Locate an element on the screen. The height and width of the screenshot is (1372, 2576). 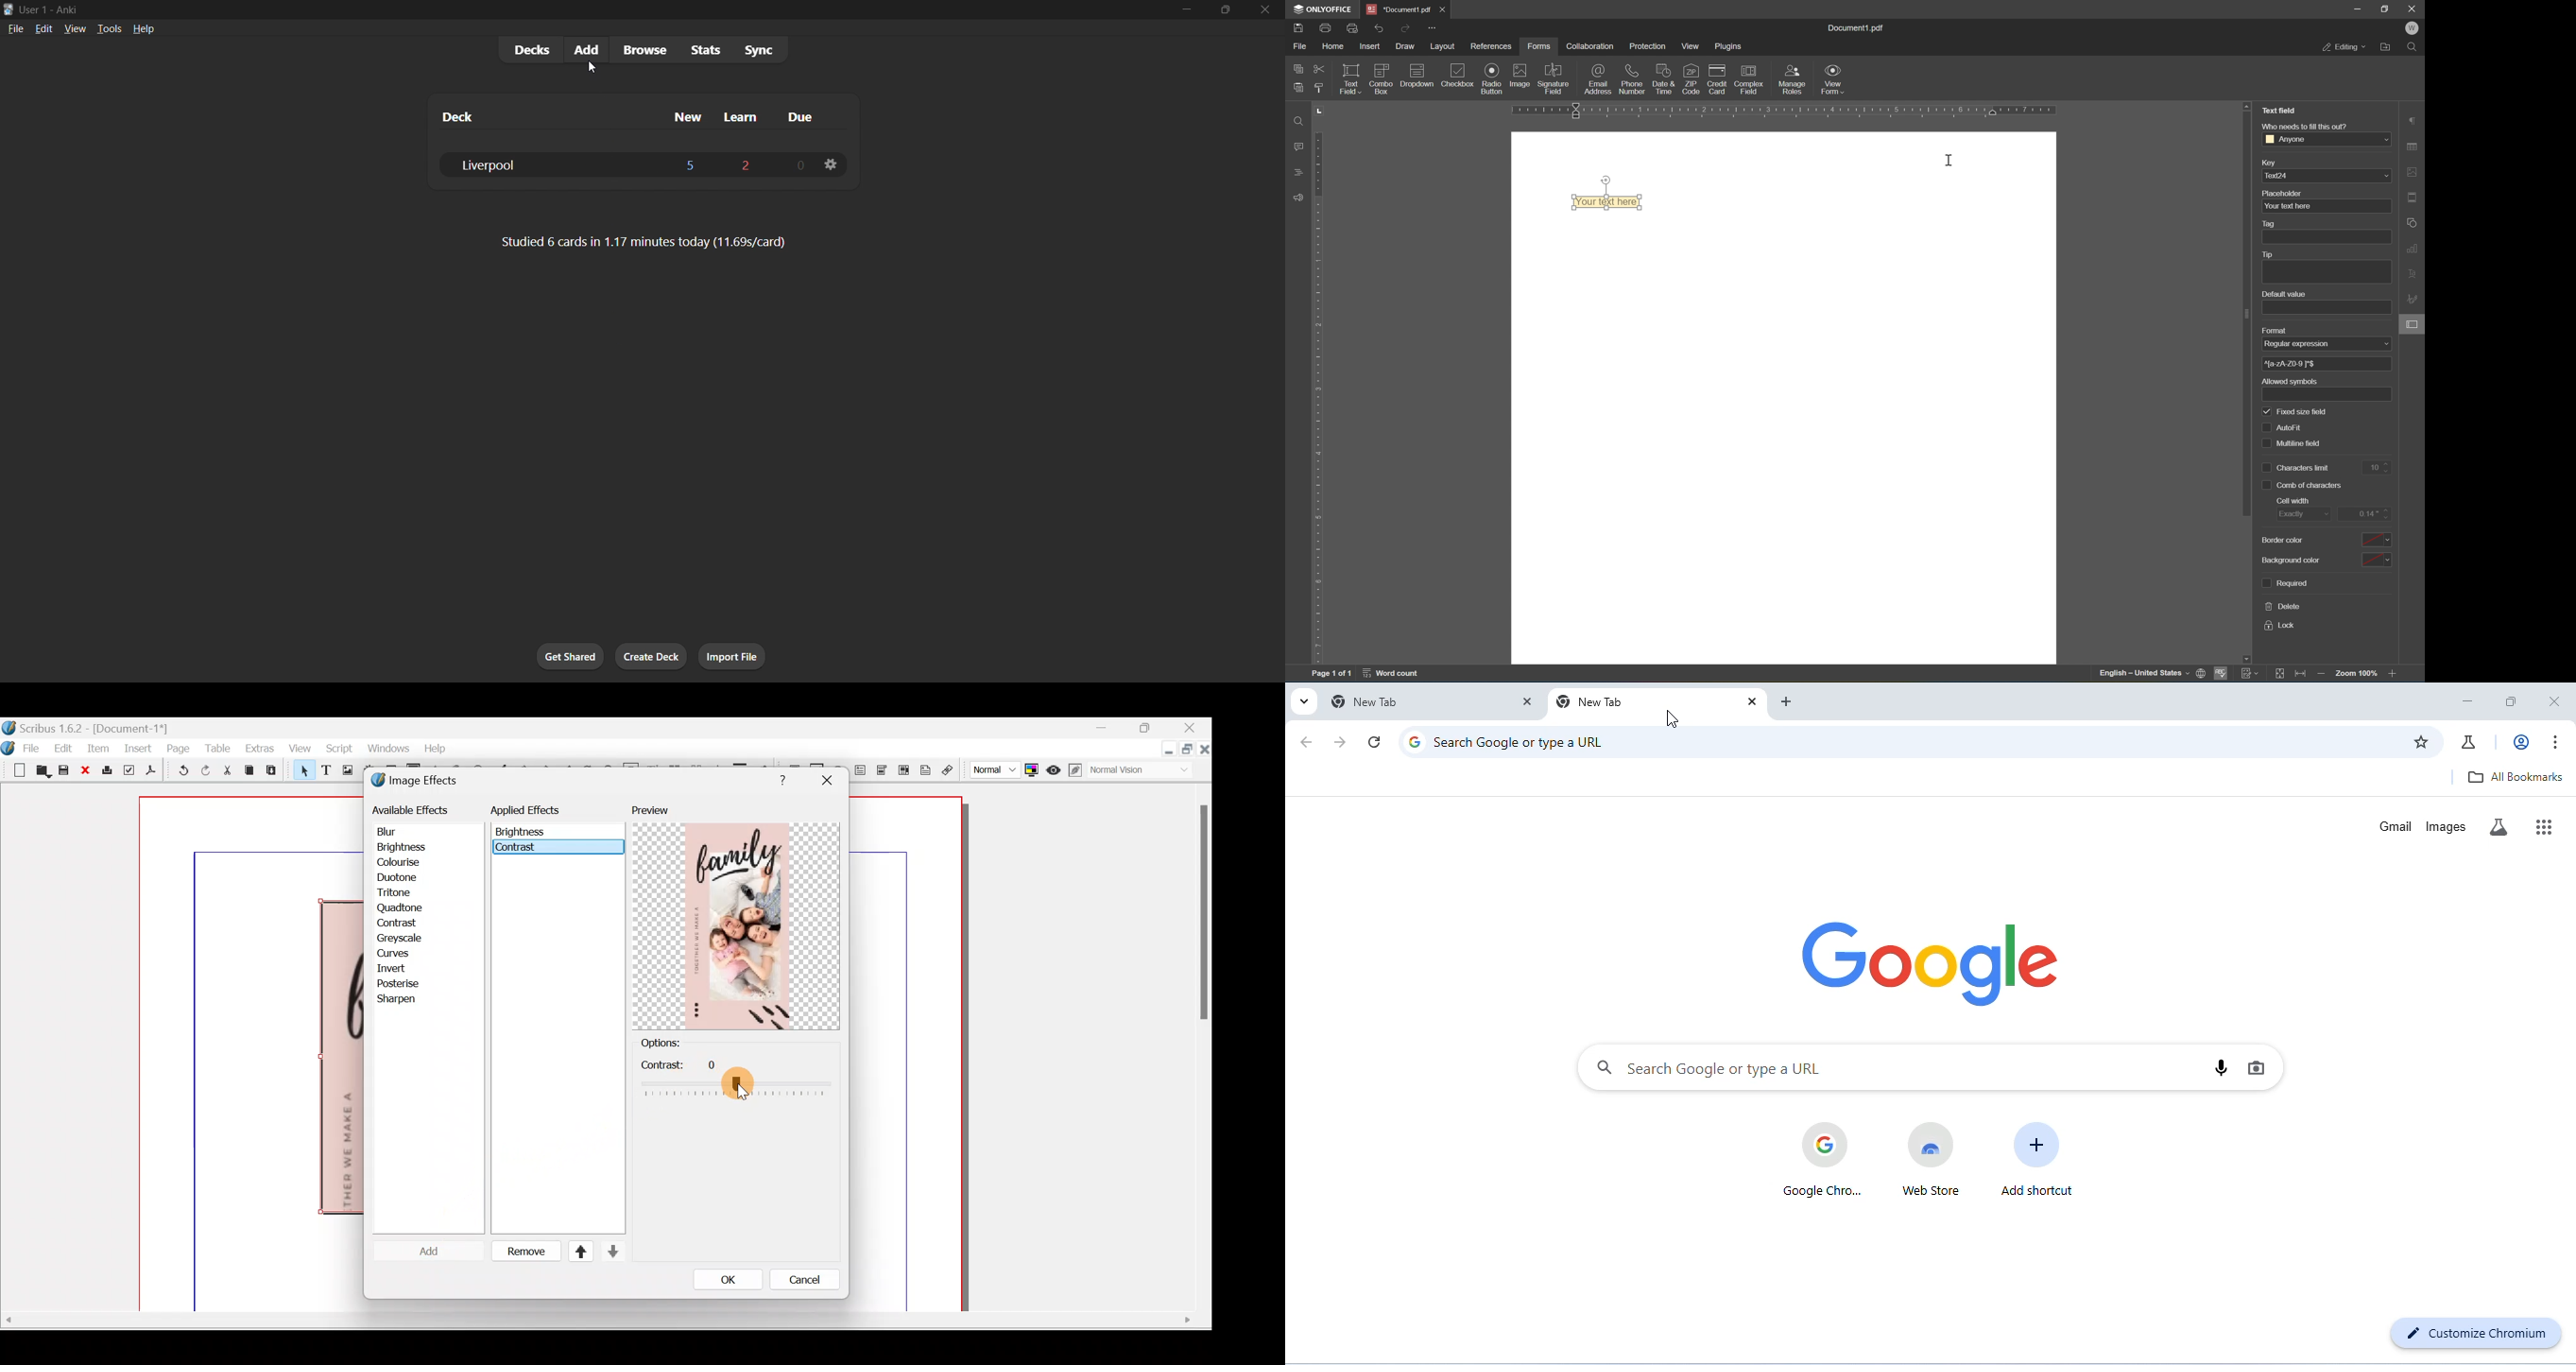
table settings is located at coordinates (2414, 148).